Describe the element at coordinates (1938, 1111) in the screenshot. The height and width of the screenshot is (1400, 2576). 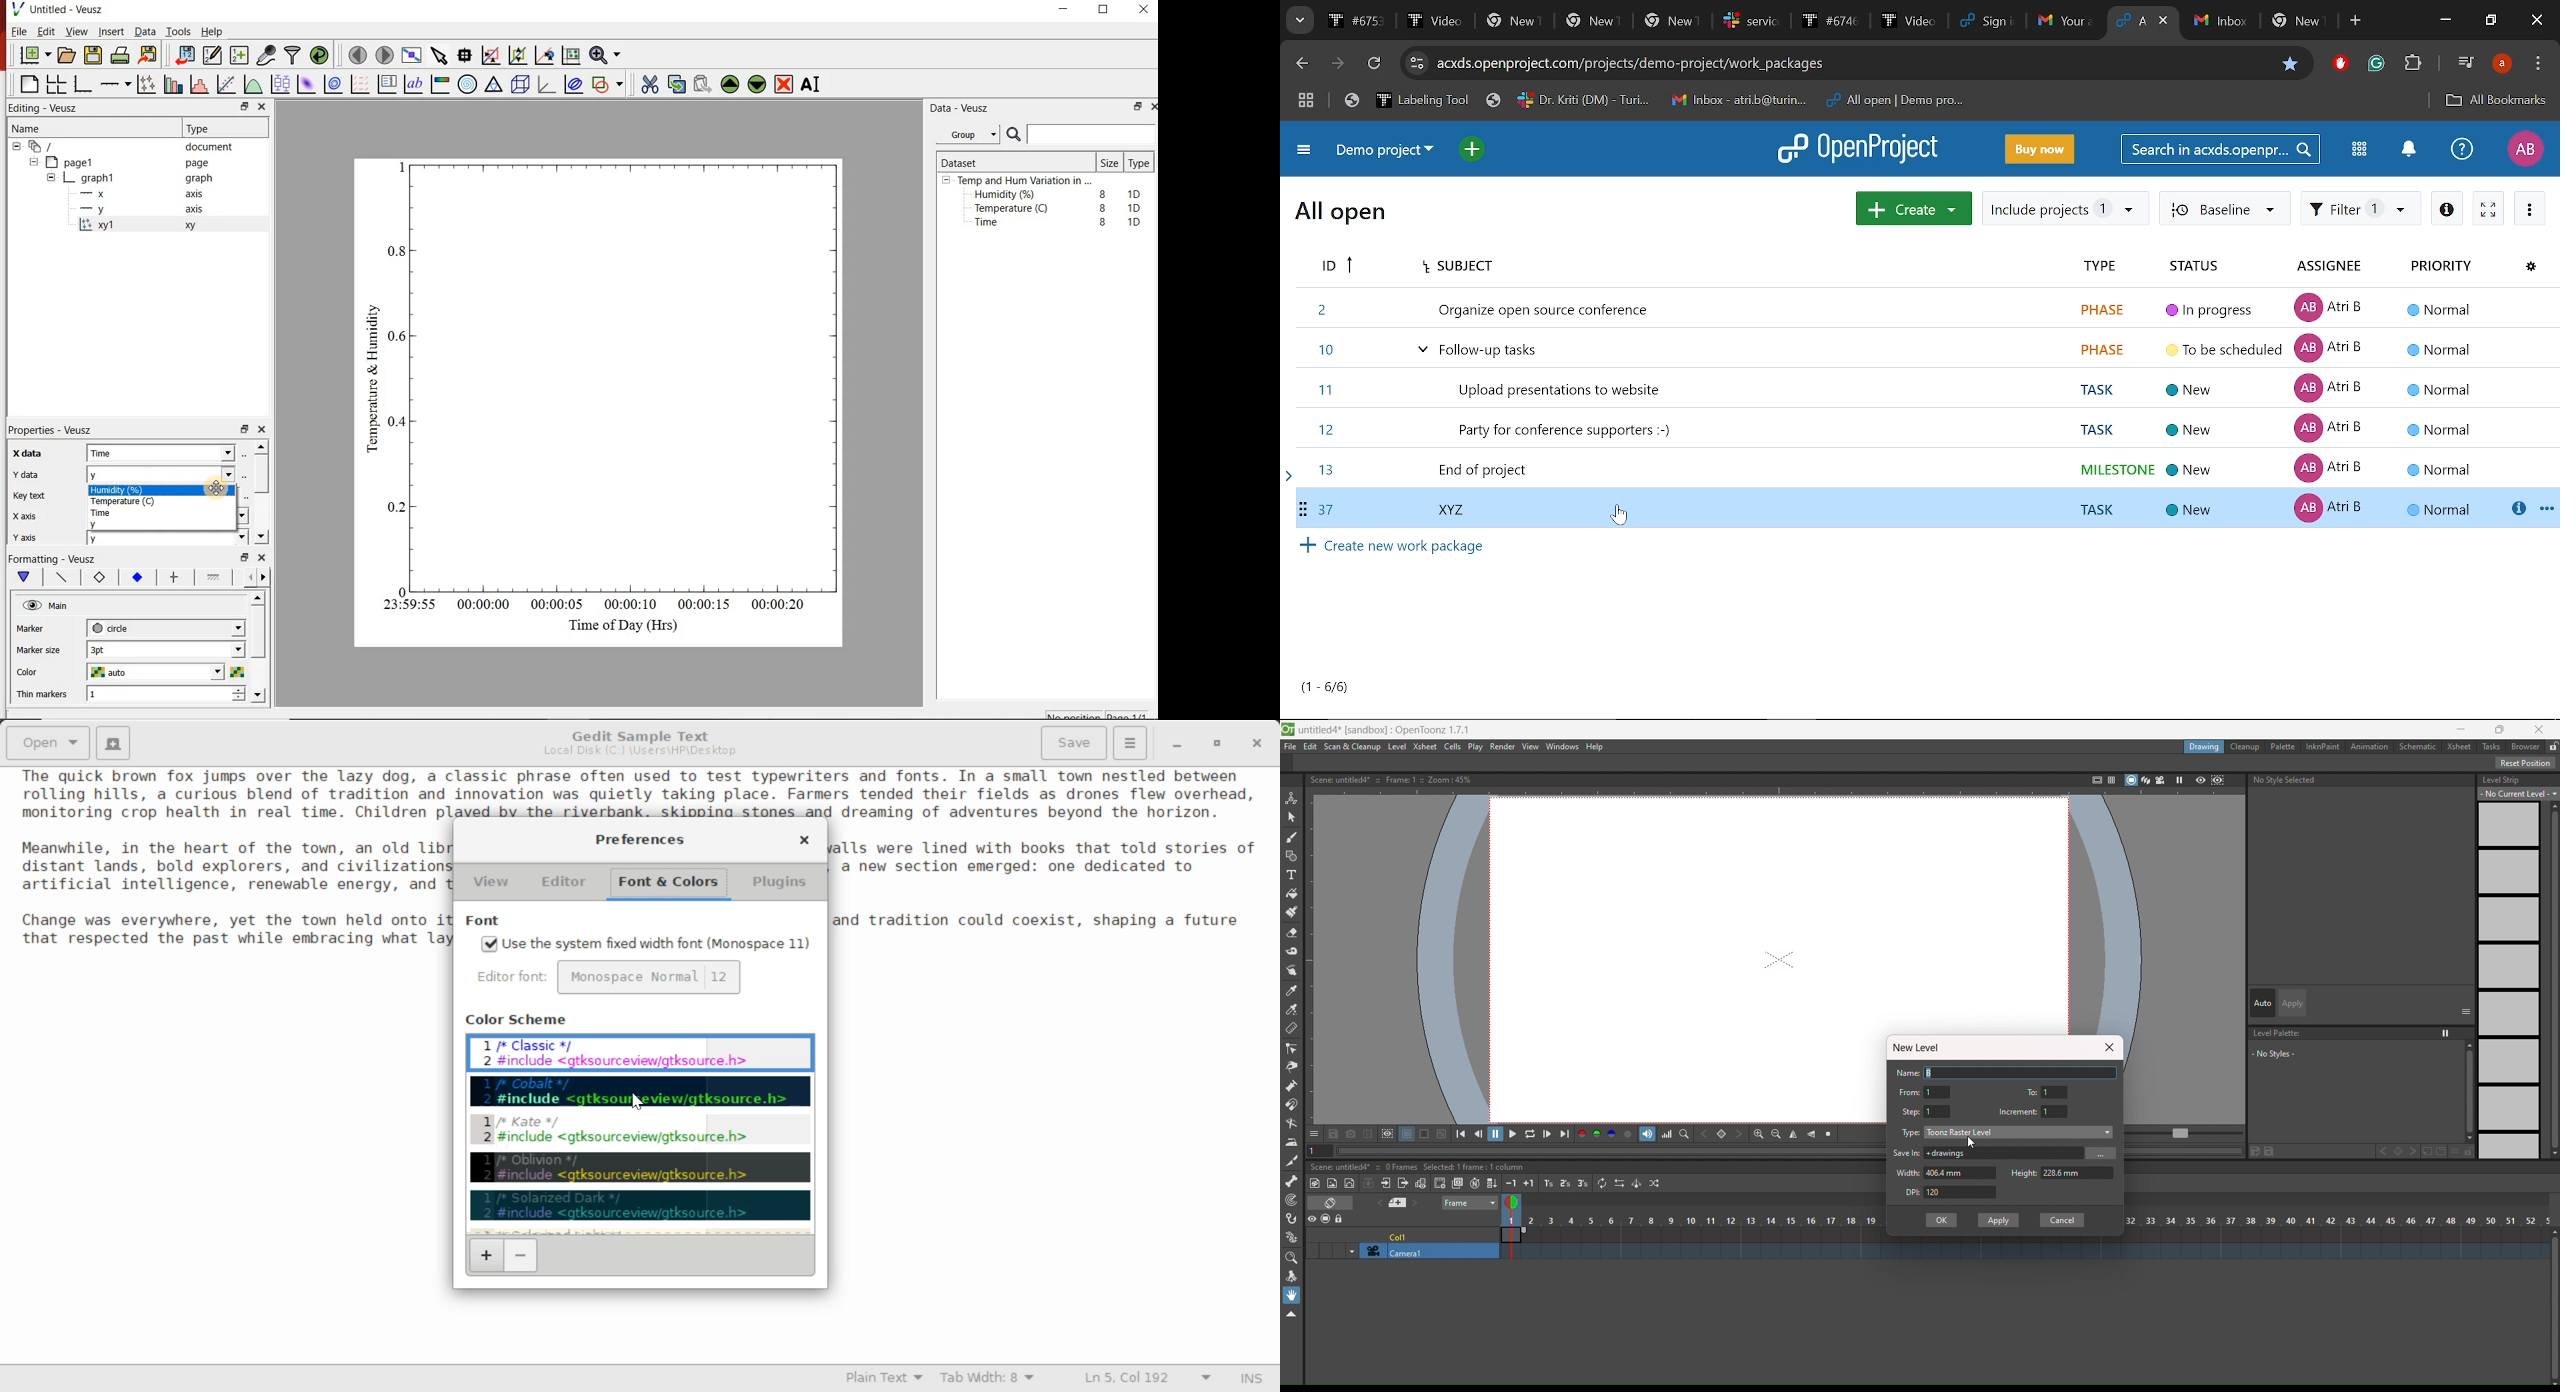
I see `1` at that location.